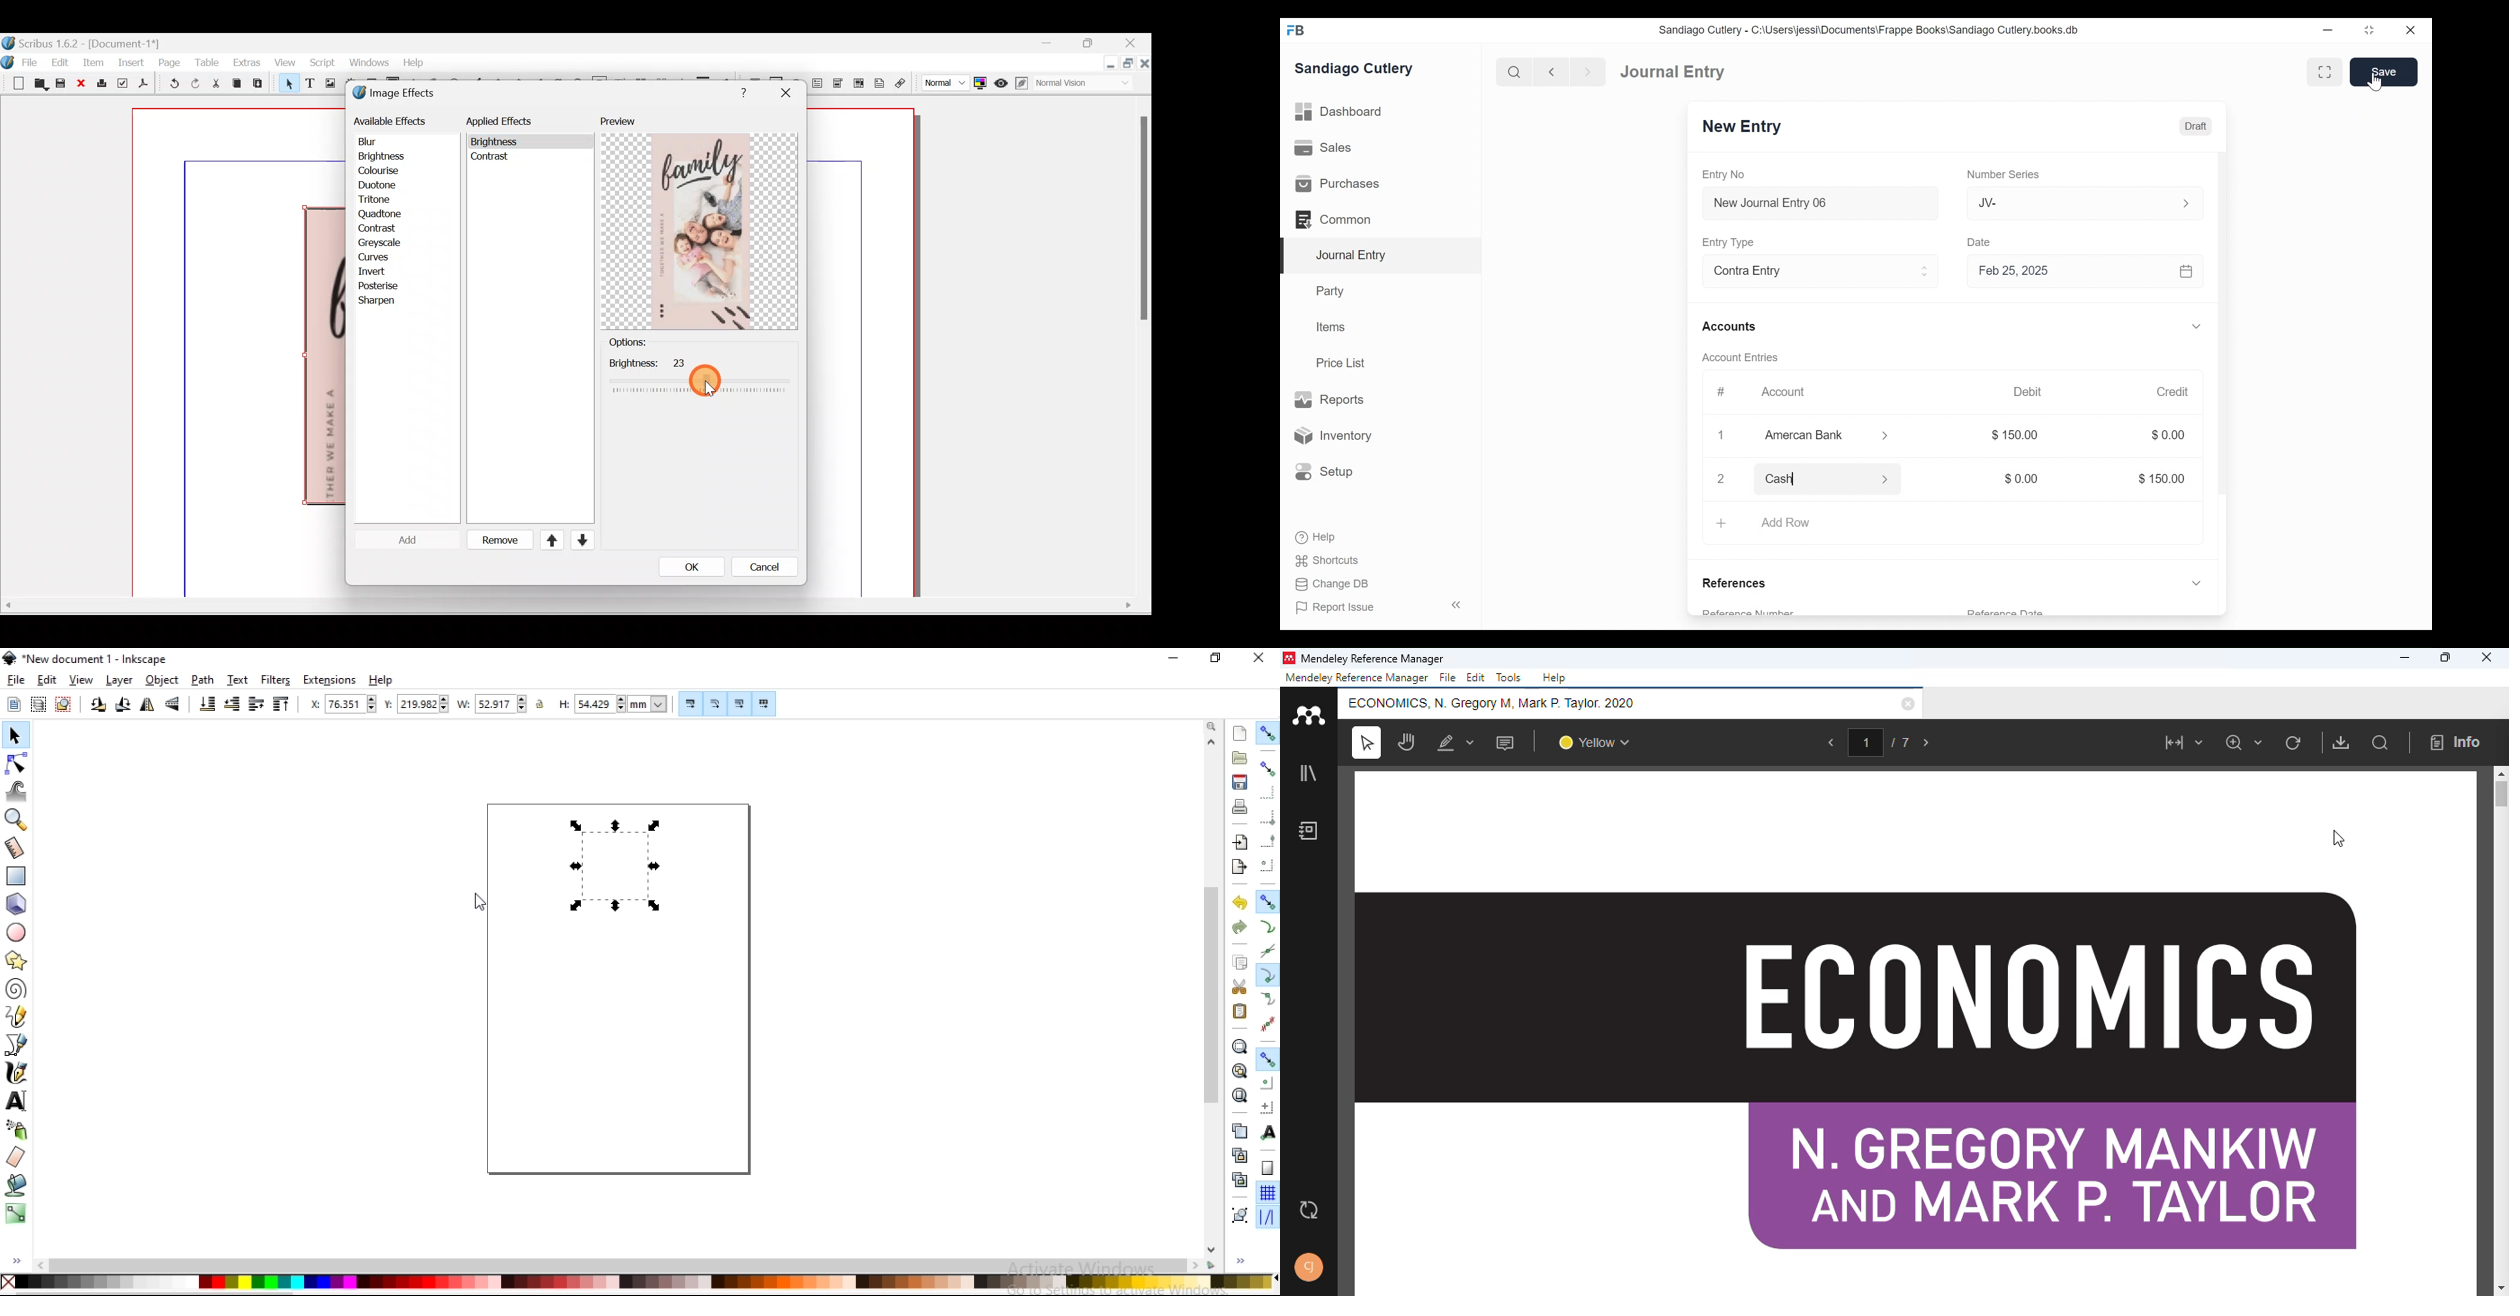 The height and width of the screenshot is (1316, 2520). What do you see at coordinates (614, 862) in the screenshot?
I see `image` at bounding box center [614, 862].